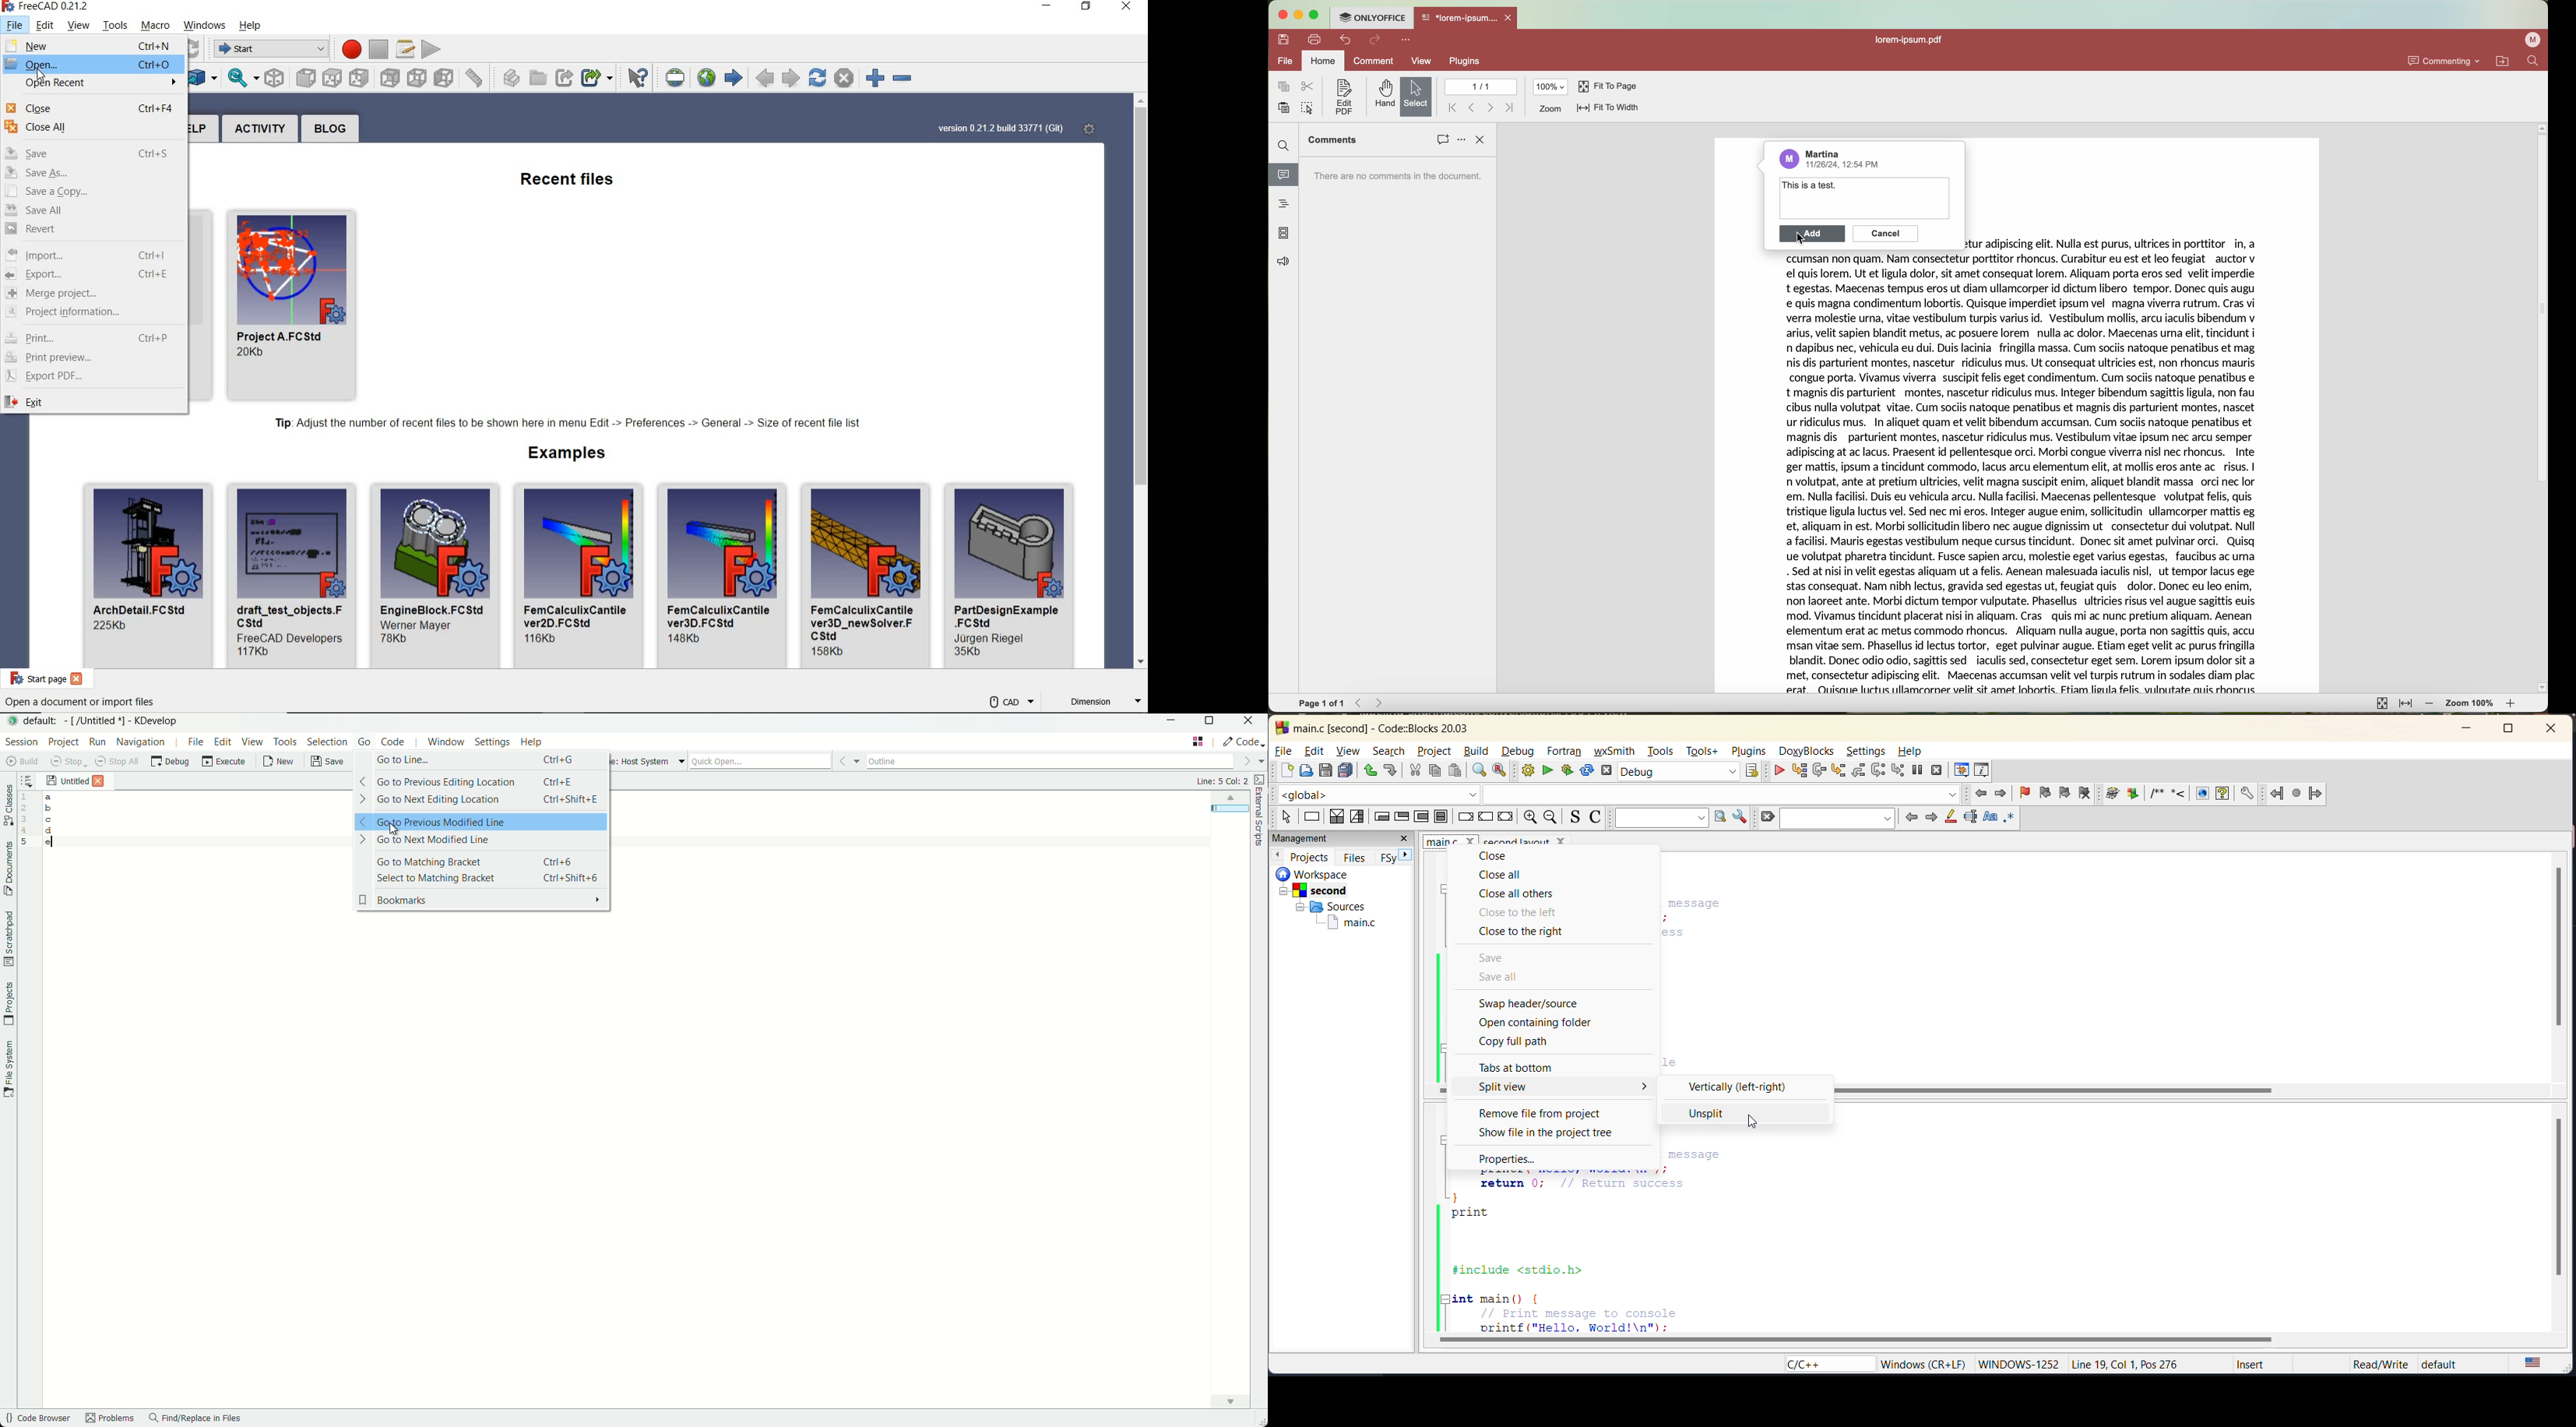  Describe the element at coordinates (2540, 408) in the screenshot. I see `scroll bar` at that location.